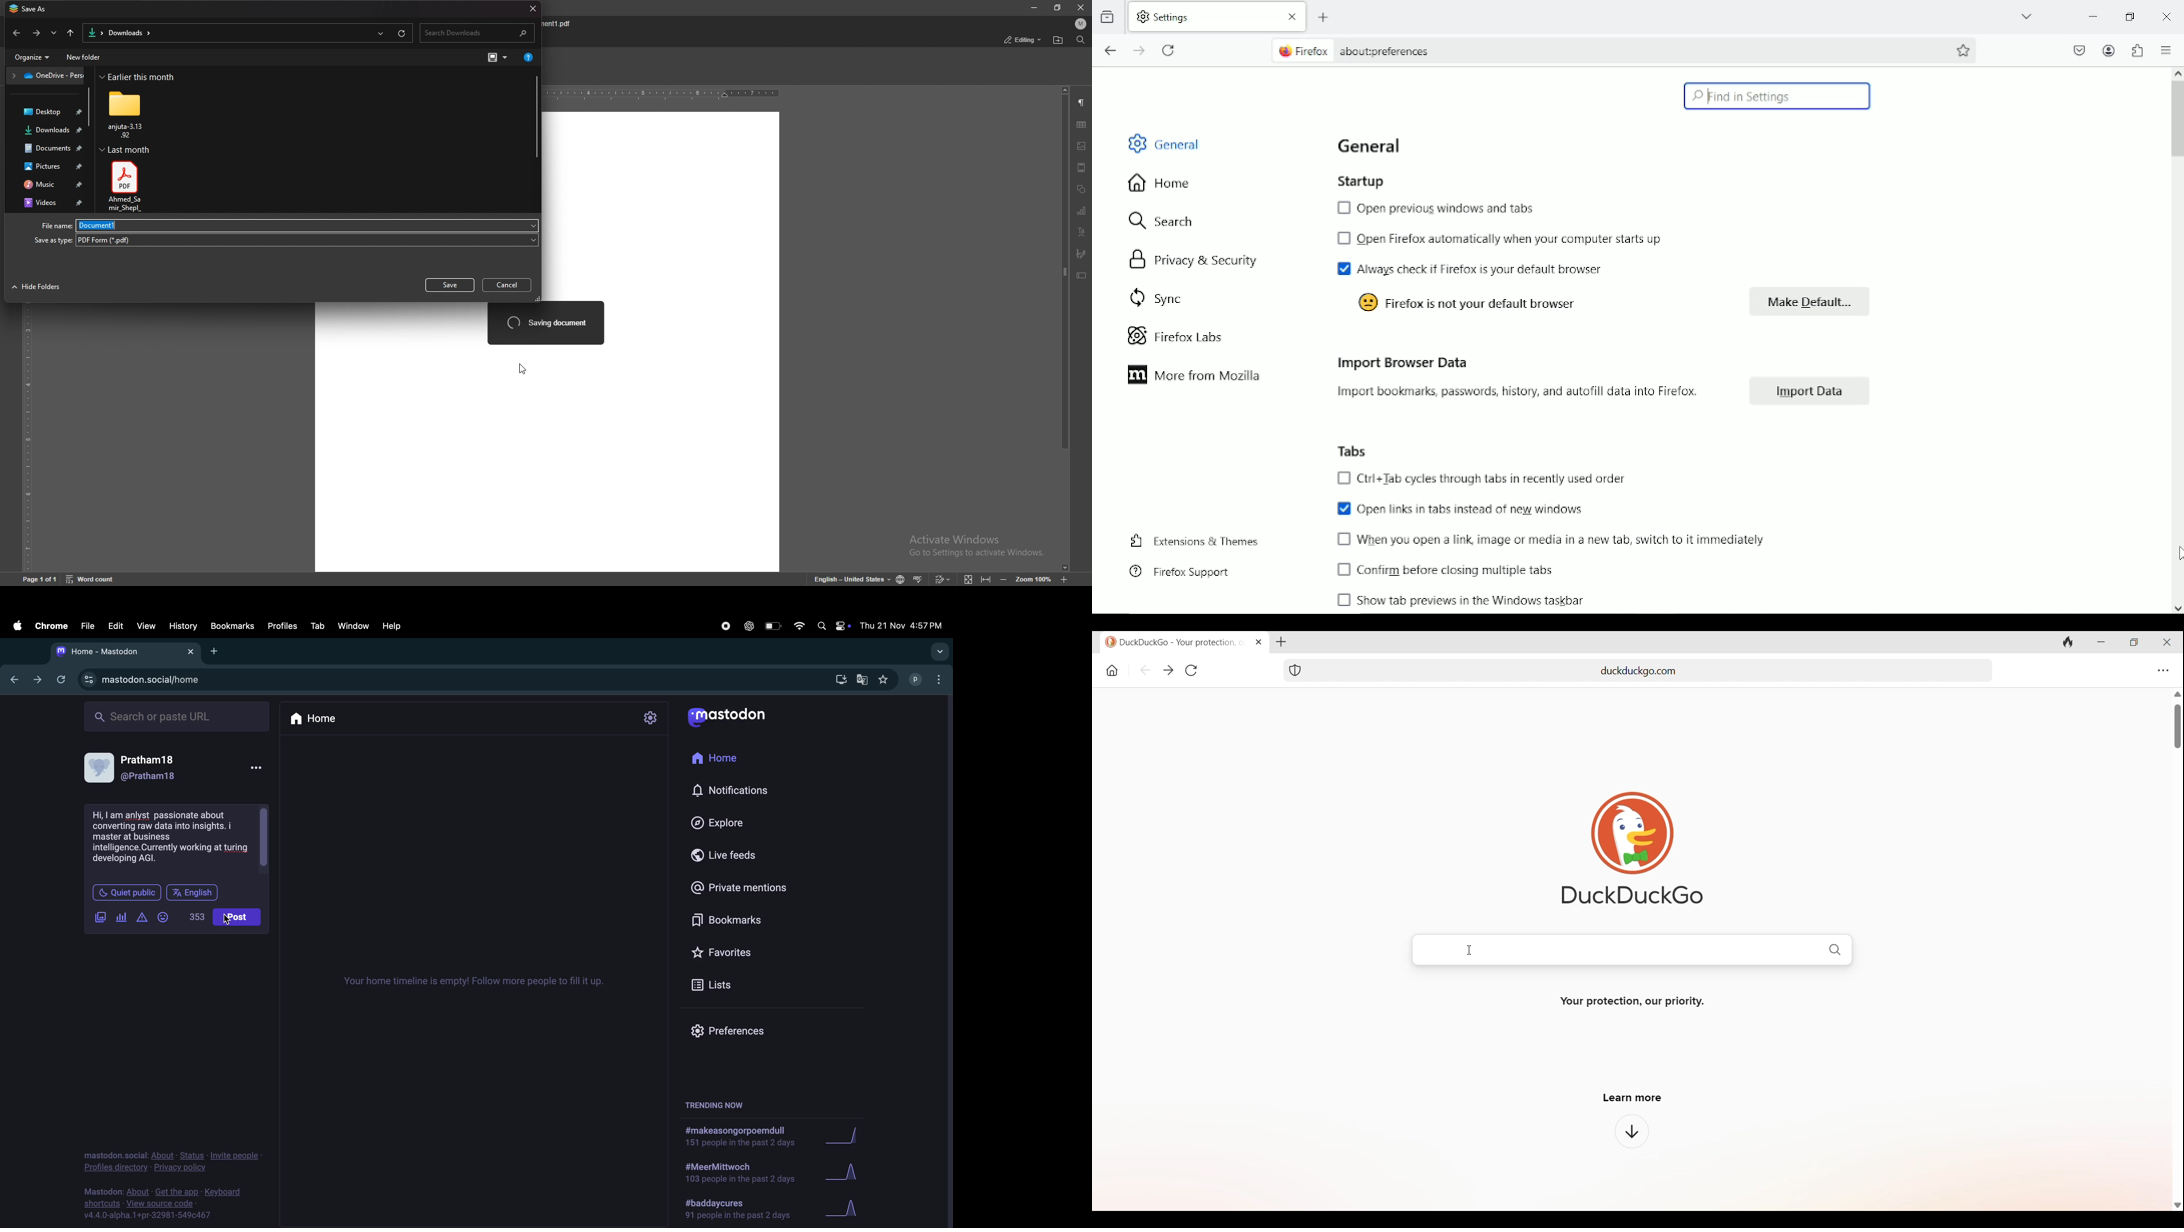  Describe the element at coordinates (726, 717) in the screenshot. I see `userlogo` at that location.